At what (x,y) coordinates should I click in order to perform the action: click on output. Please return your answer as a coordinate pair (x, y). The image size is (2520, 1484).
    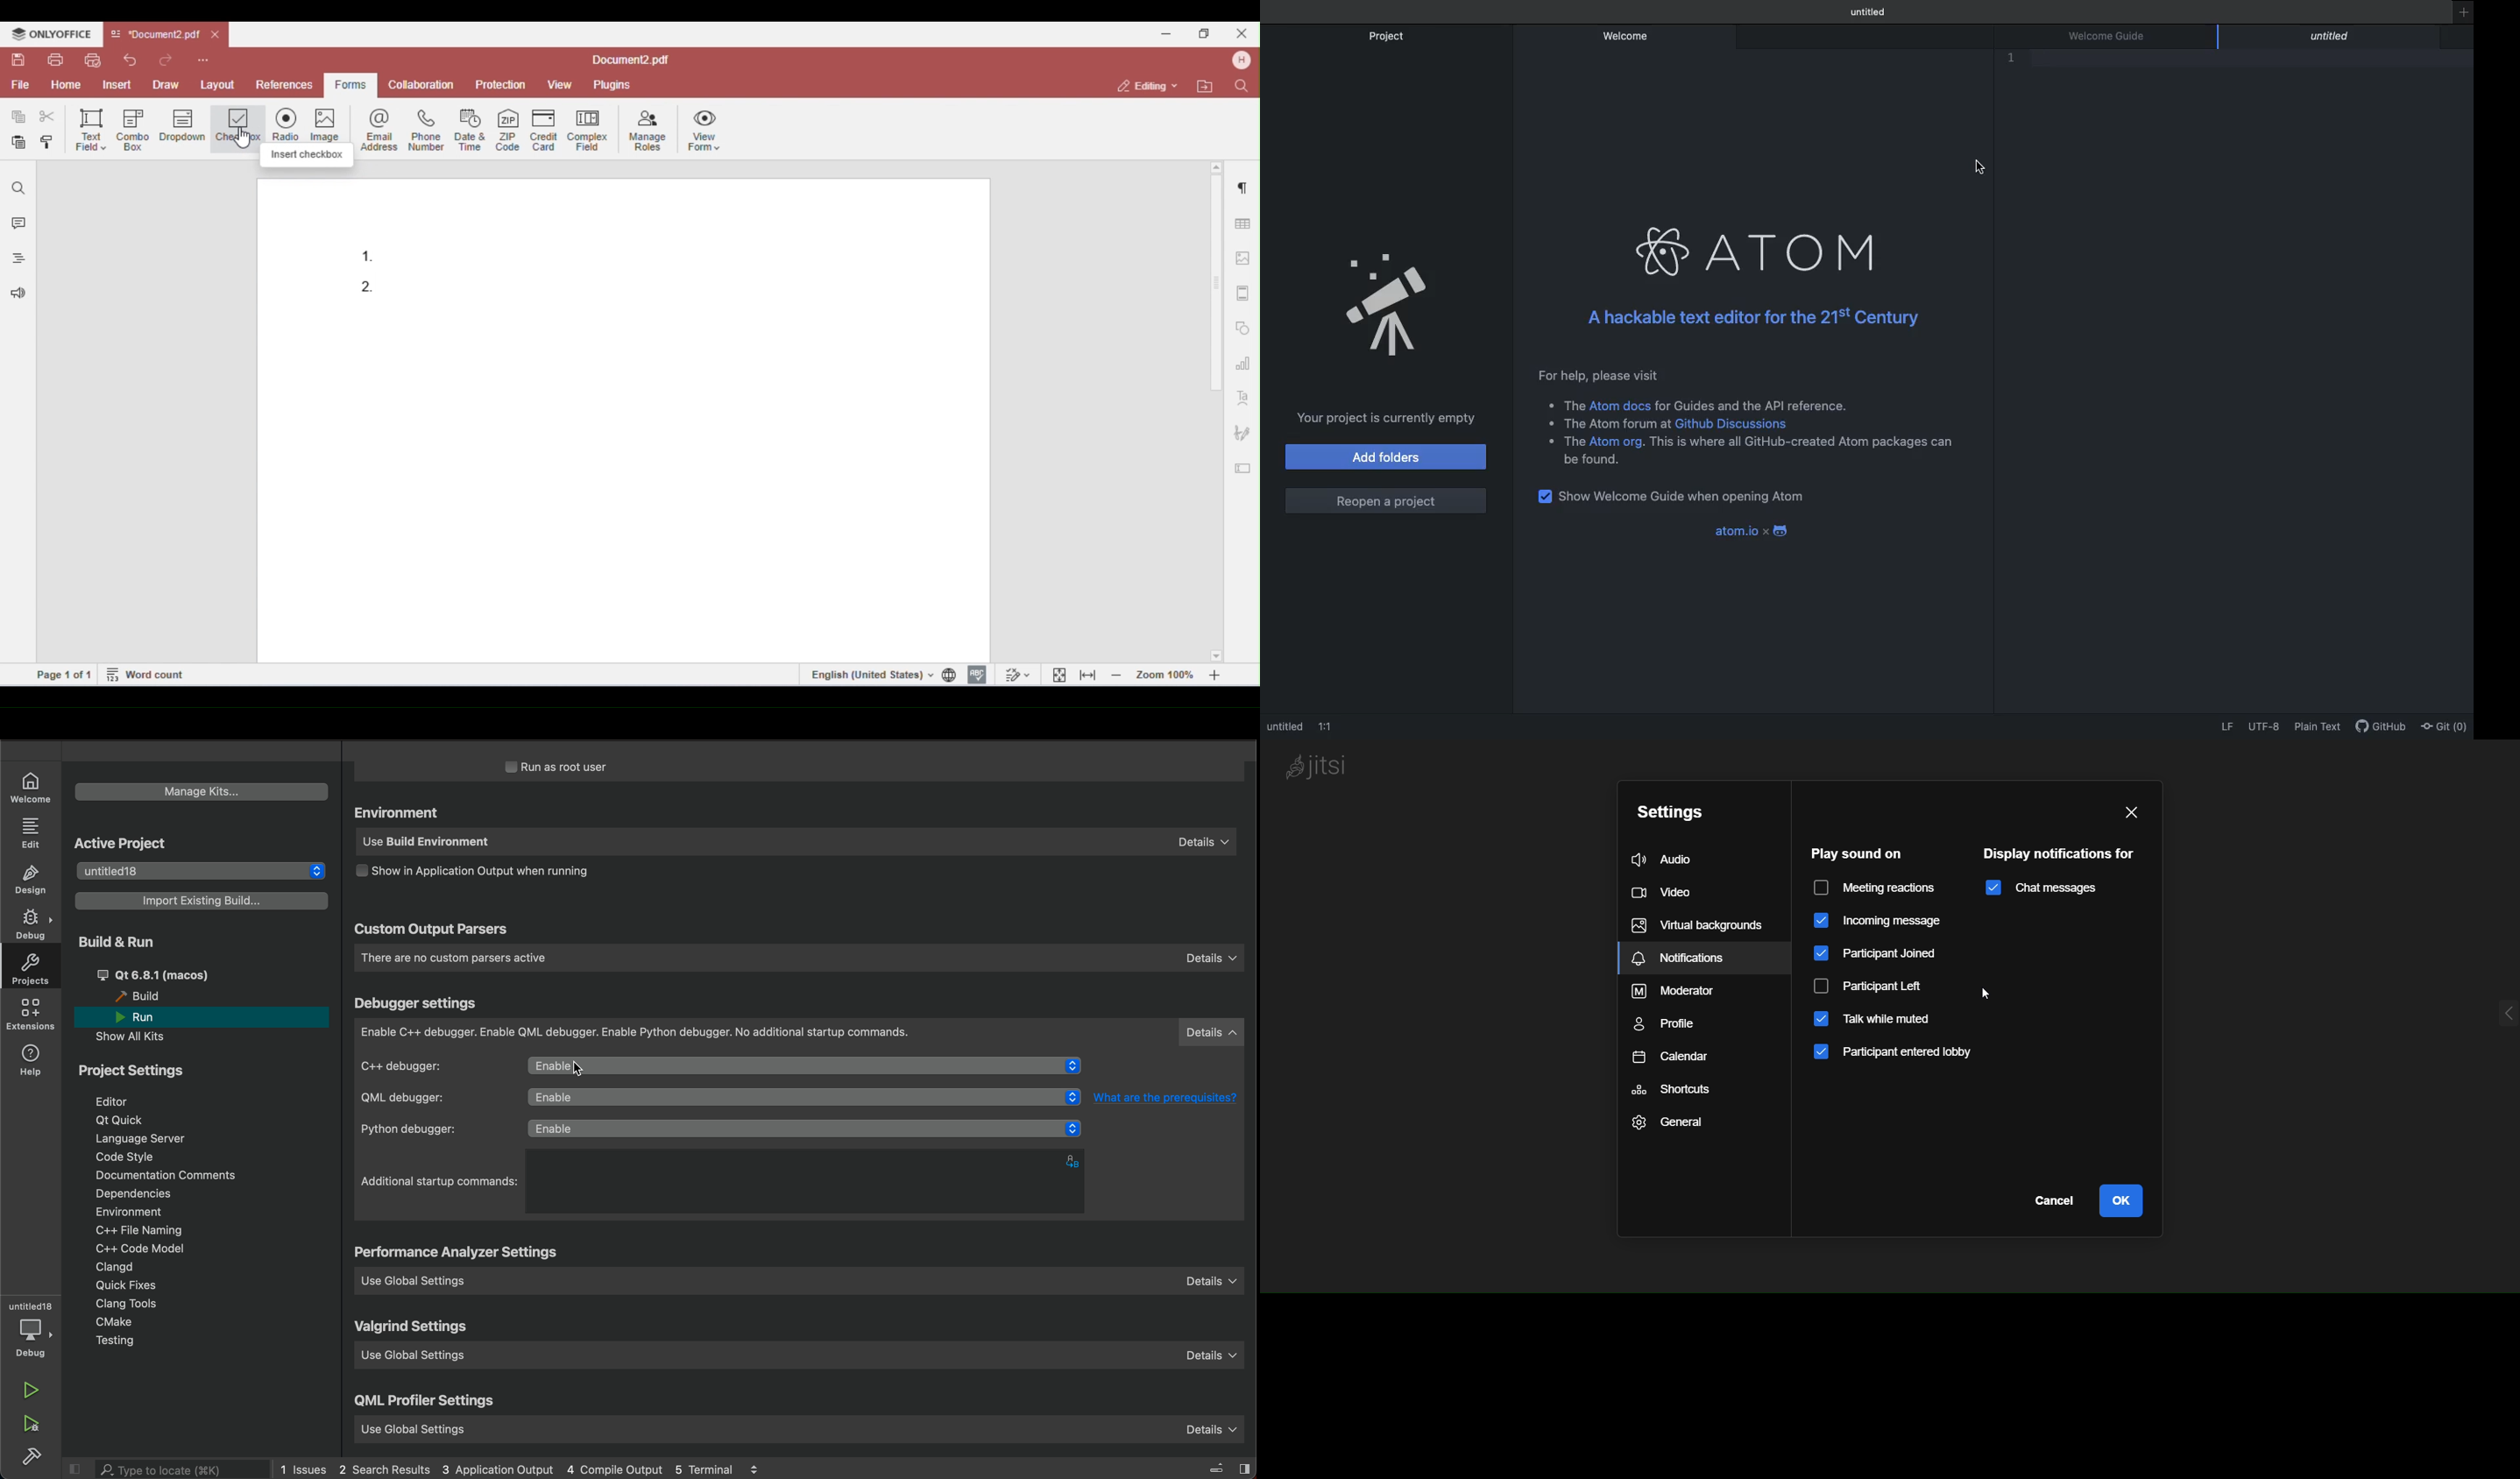
    Looking at the image, I should click on (490, 874).